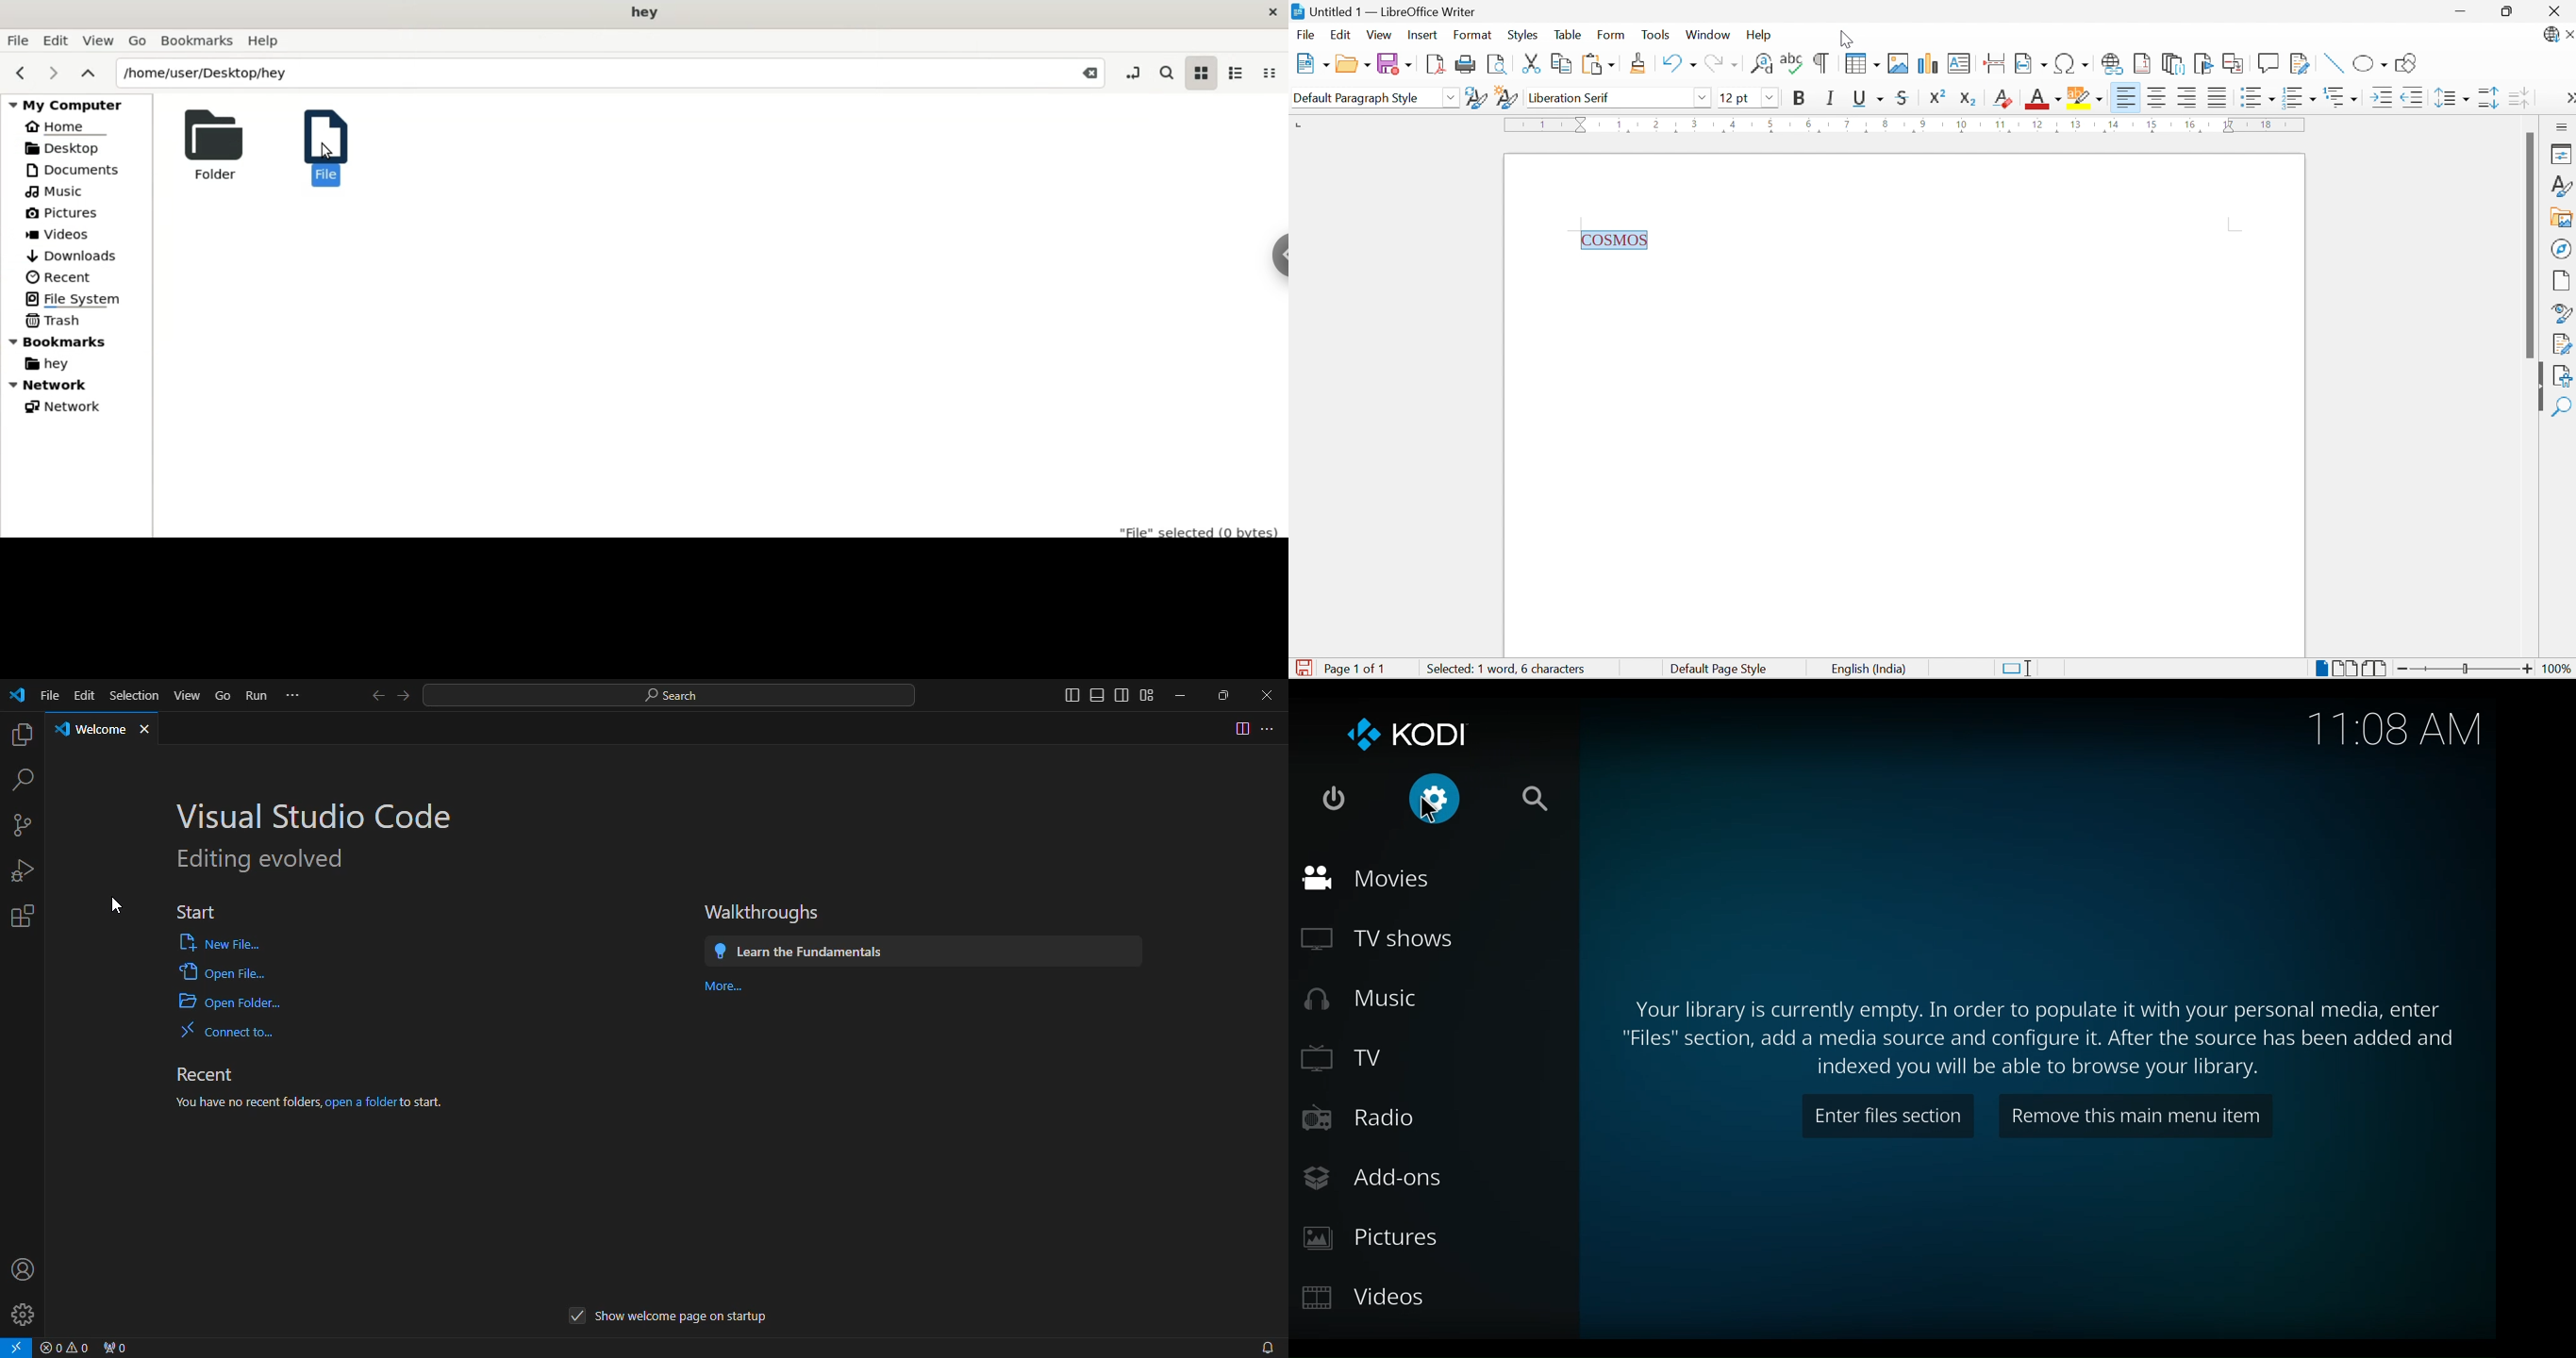  Describe the element at coordinates (407, 695) in the screenshot. I see `next` at that location.